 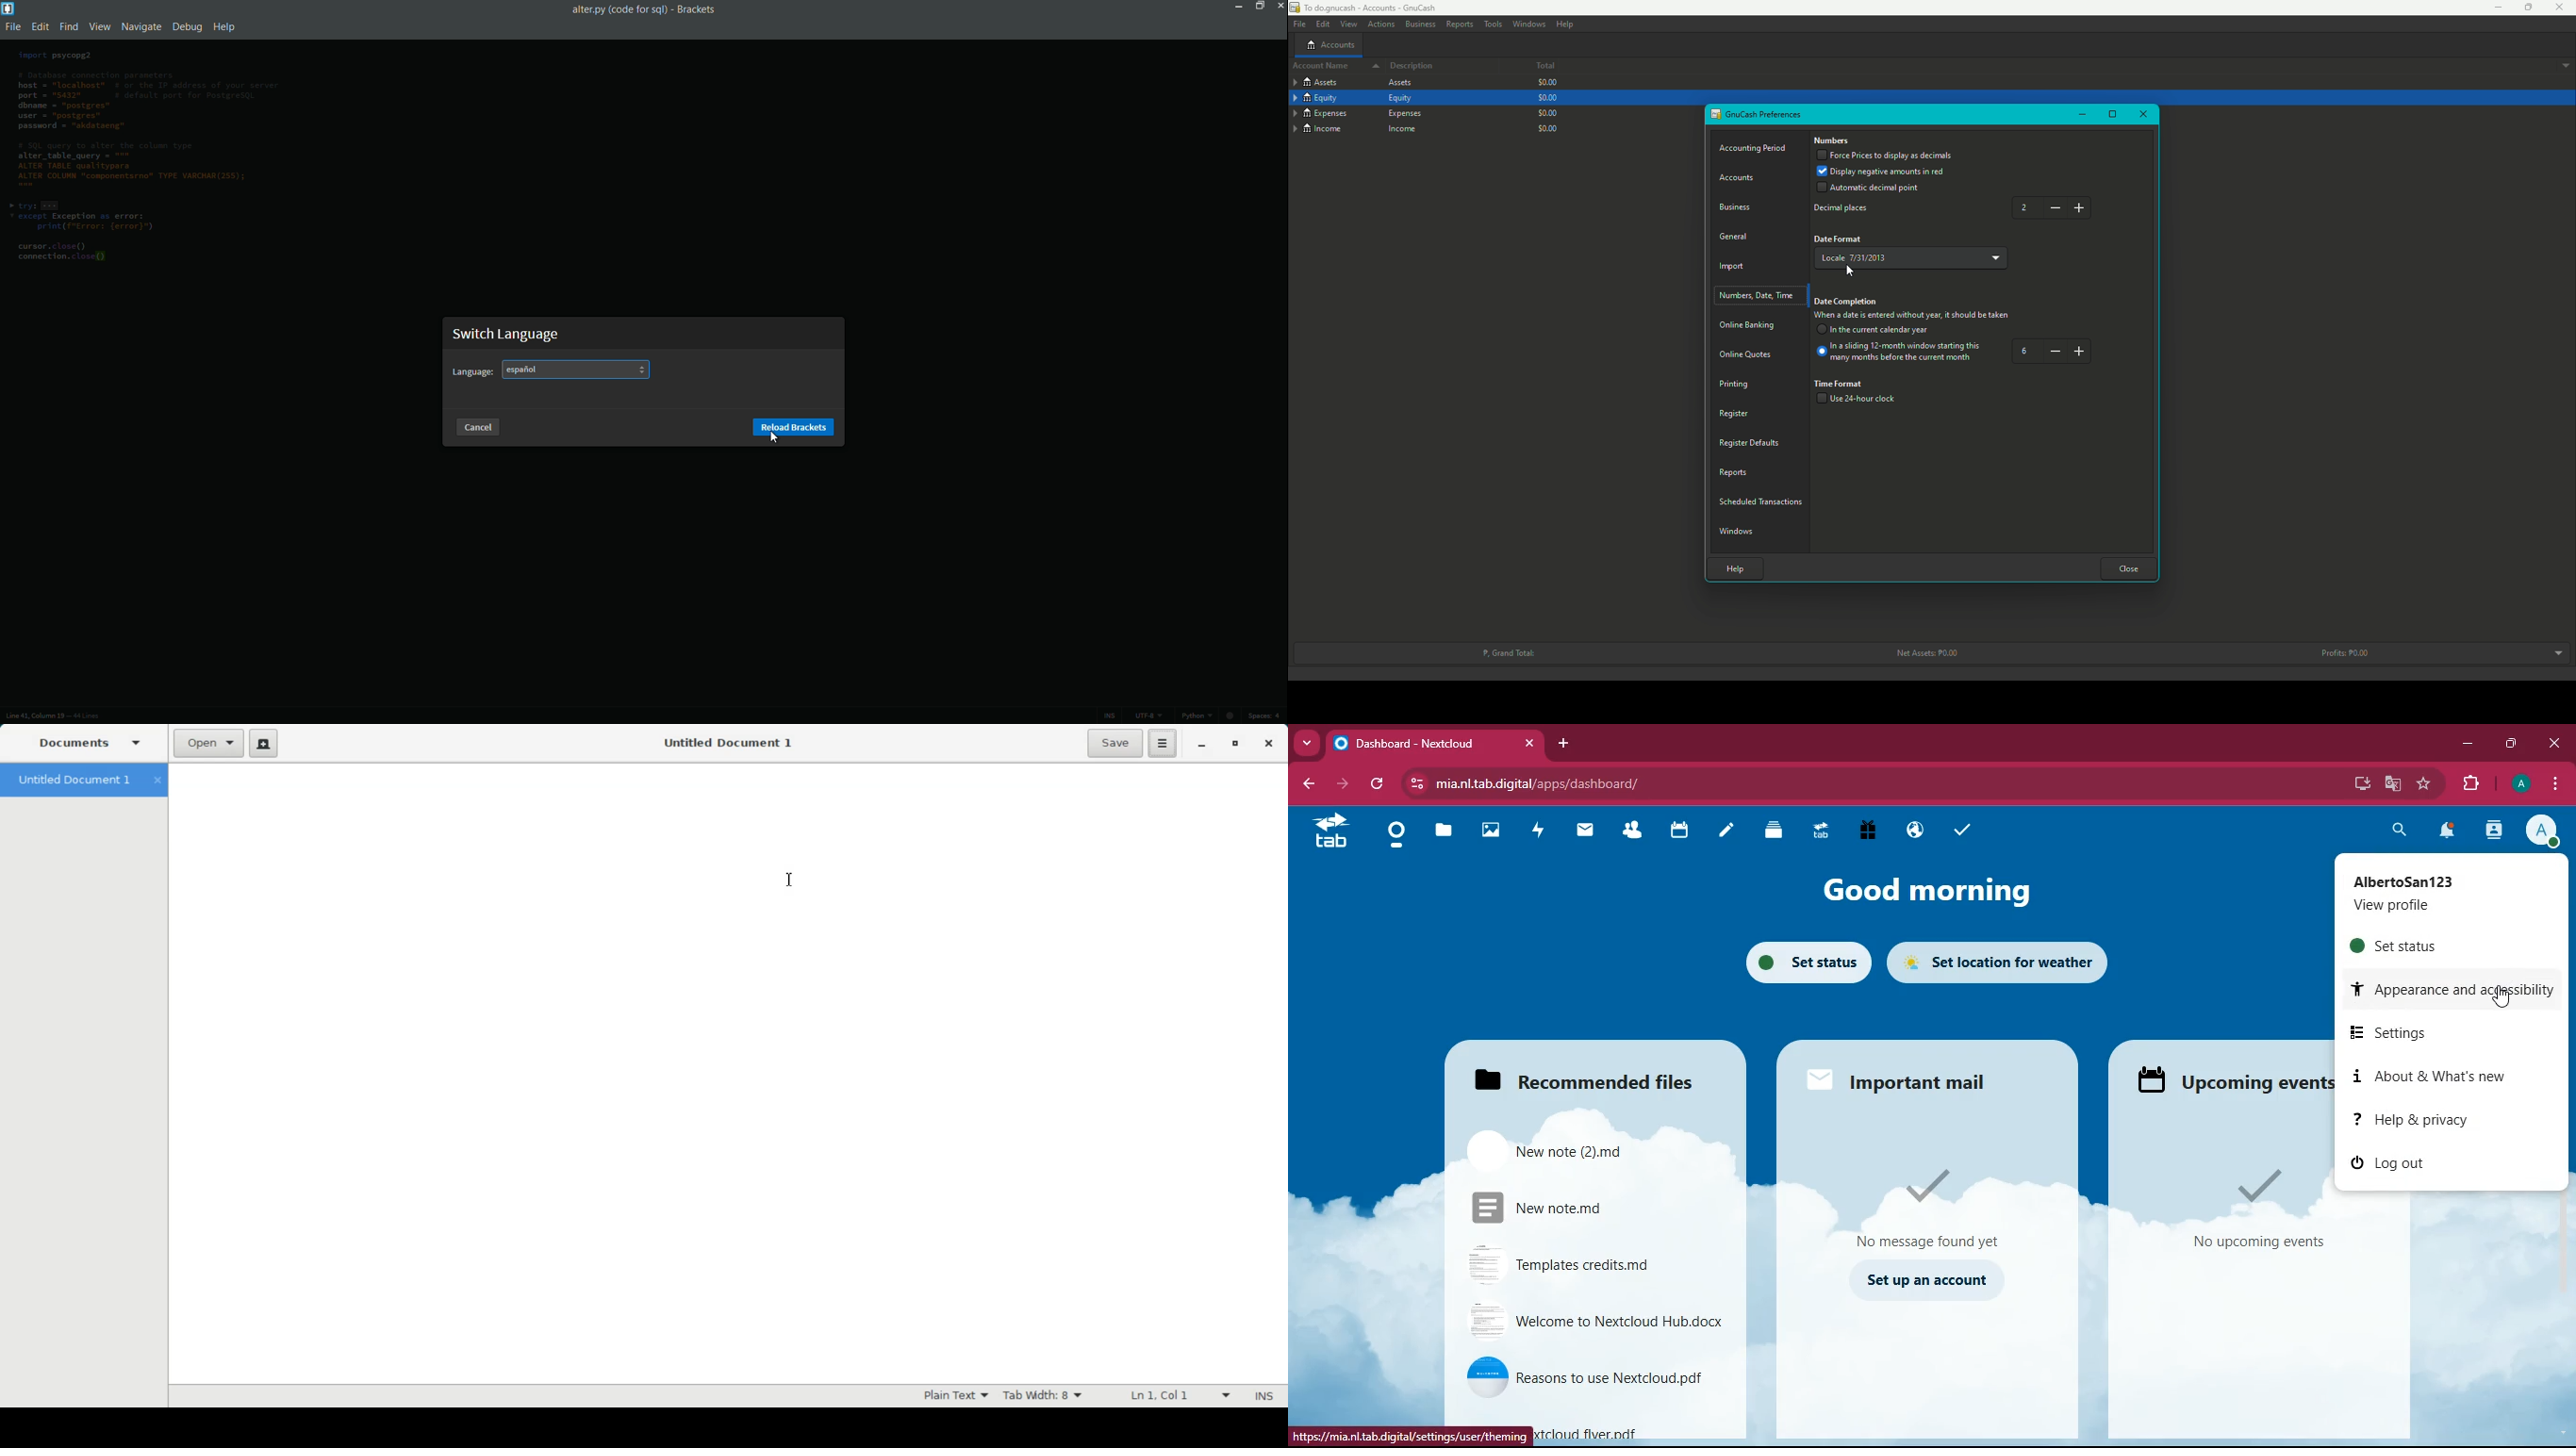 I want to click on forward, so click(x=1349, y=784).